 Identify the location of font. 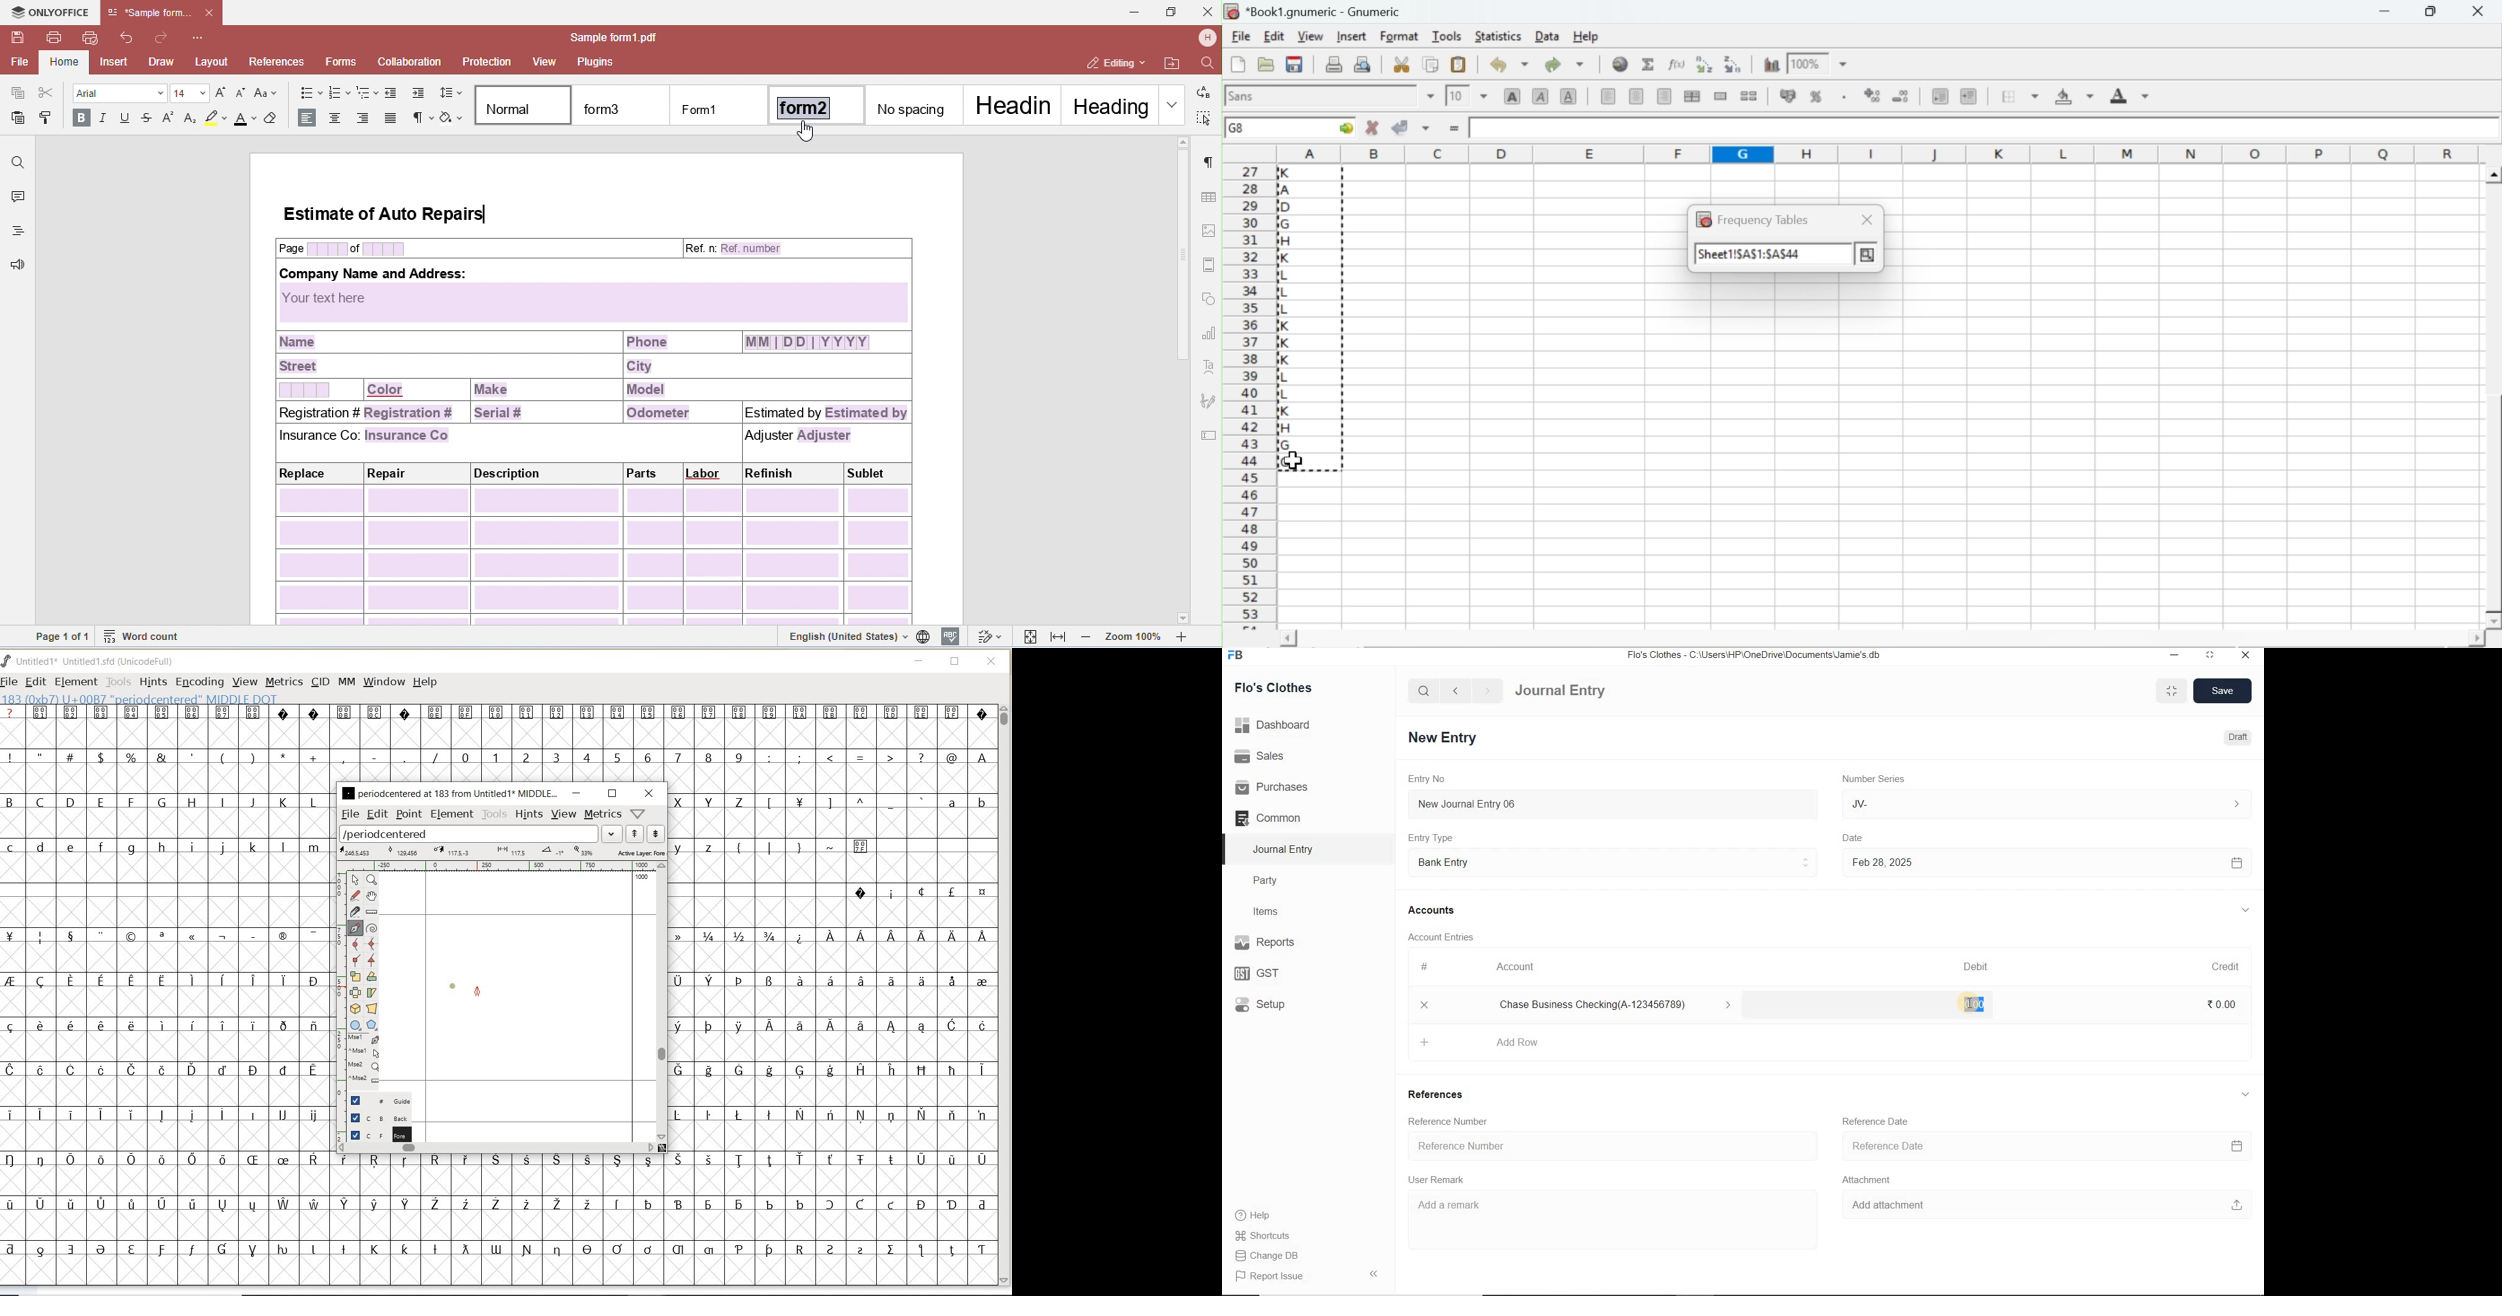
(1244, 95).